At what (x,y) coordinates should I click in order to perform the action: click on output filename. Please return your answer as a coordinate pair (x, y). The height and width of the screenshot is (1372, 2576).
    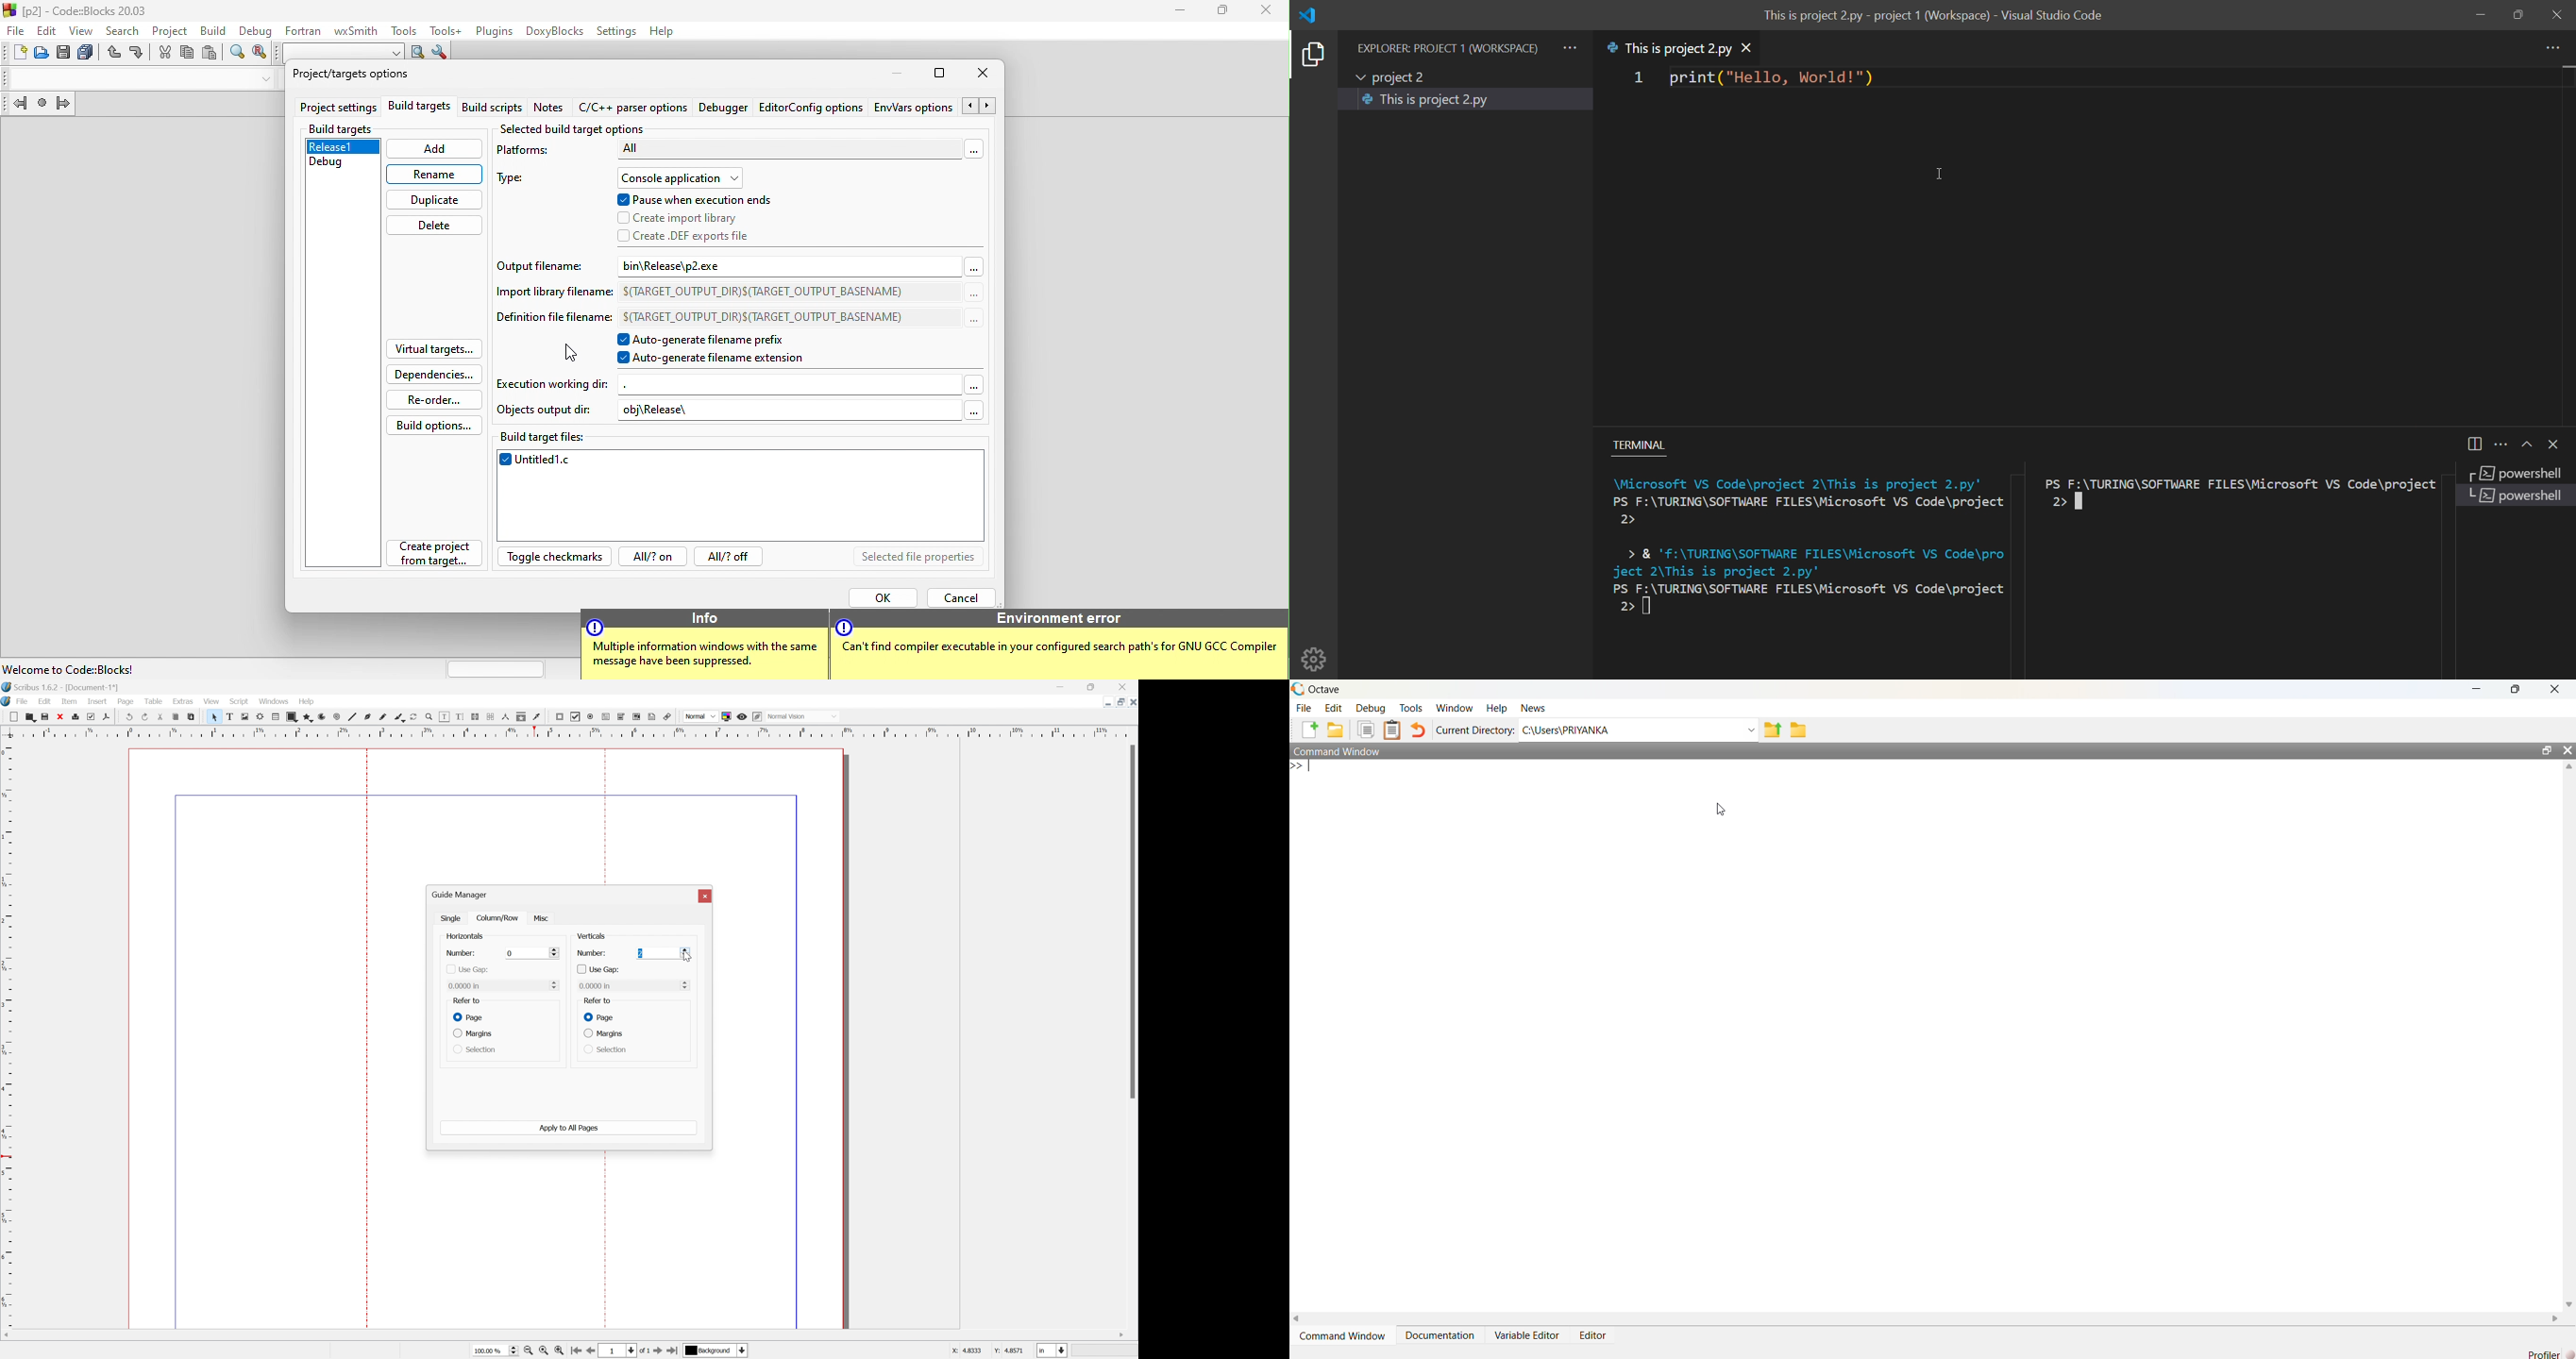
    Looking at the image, I should click on (540, 269).